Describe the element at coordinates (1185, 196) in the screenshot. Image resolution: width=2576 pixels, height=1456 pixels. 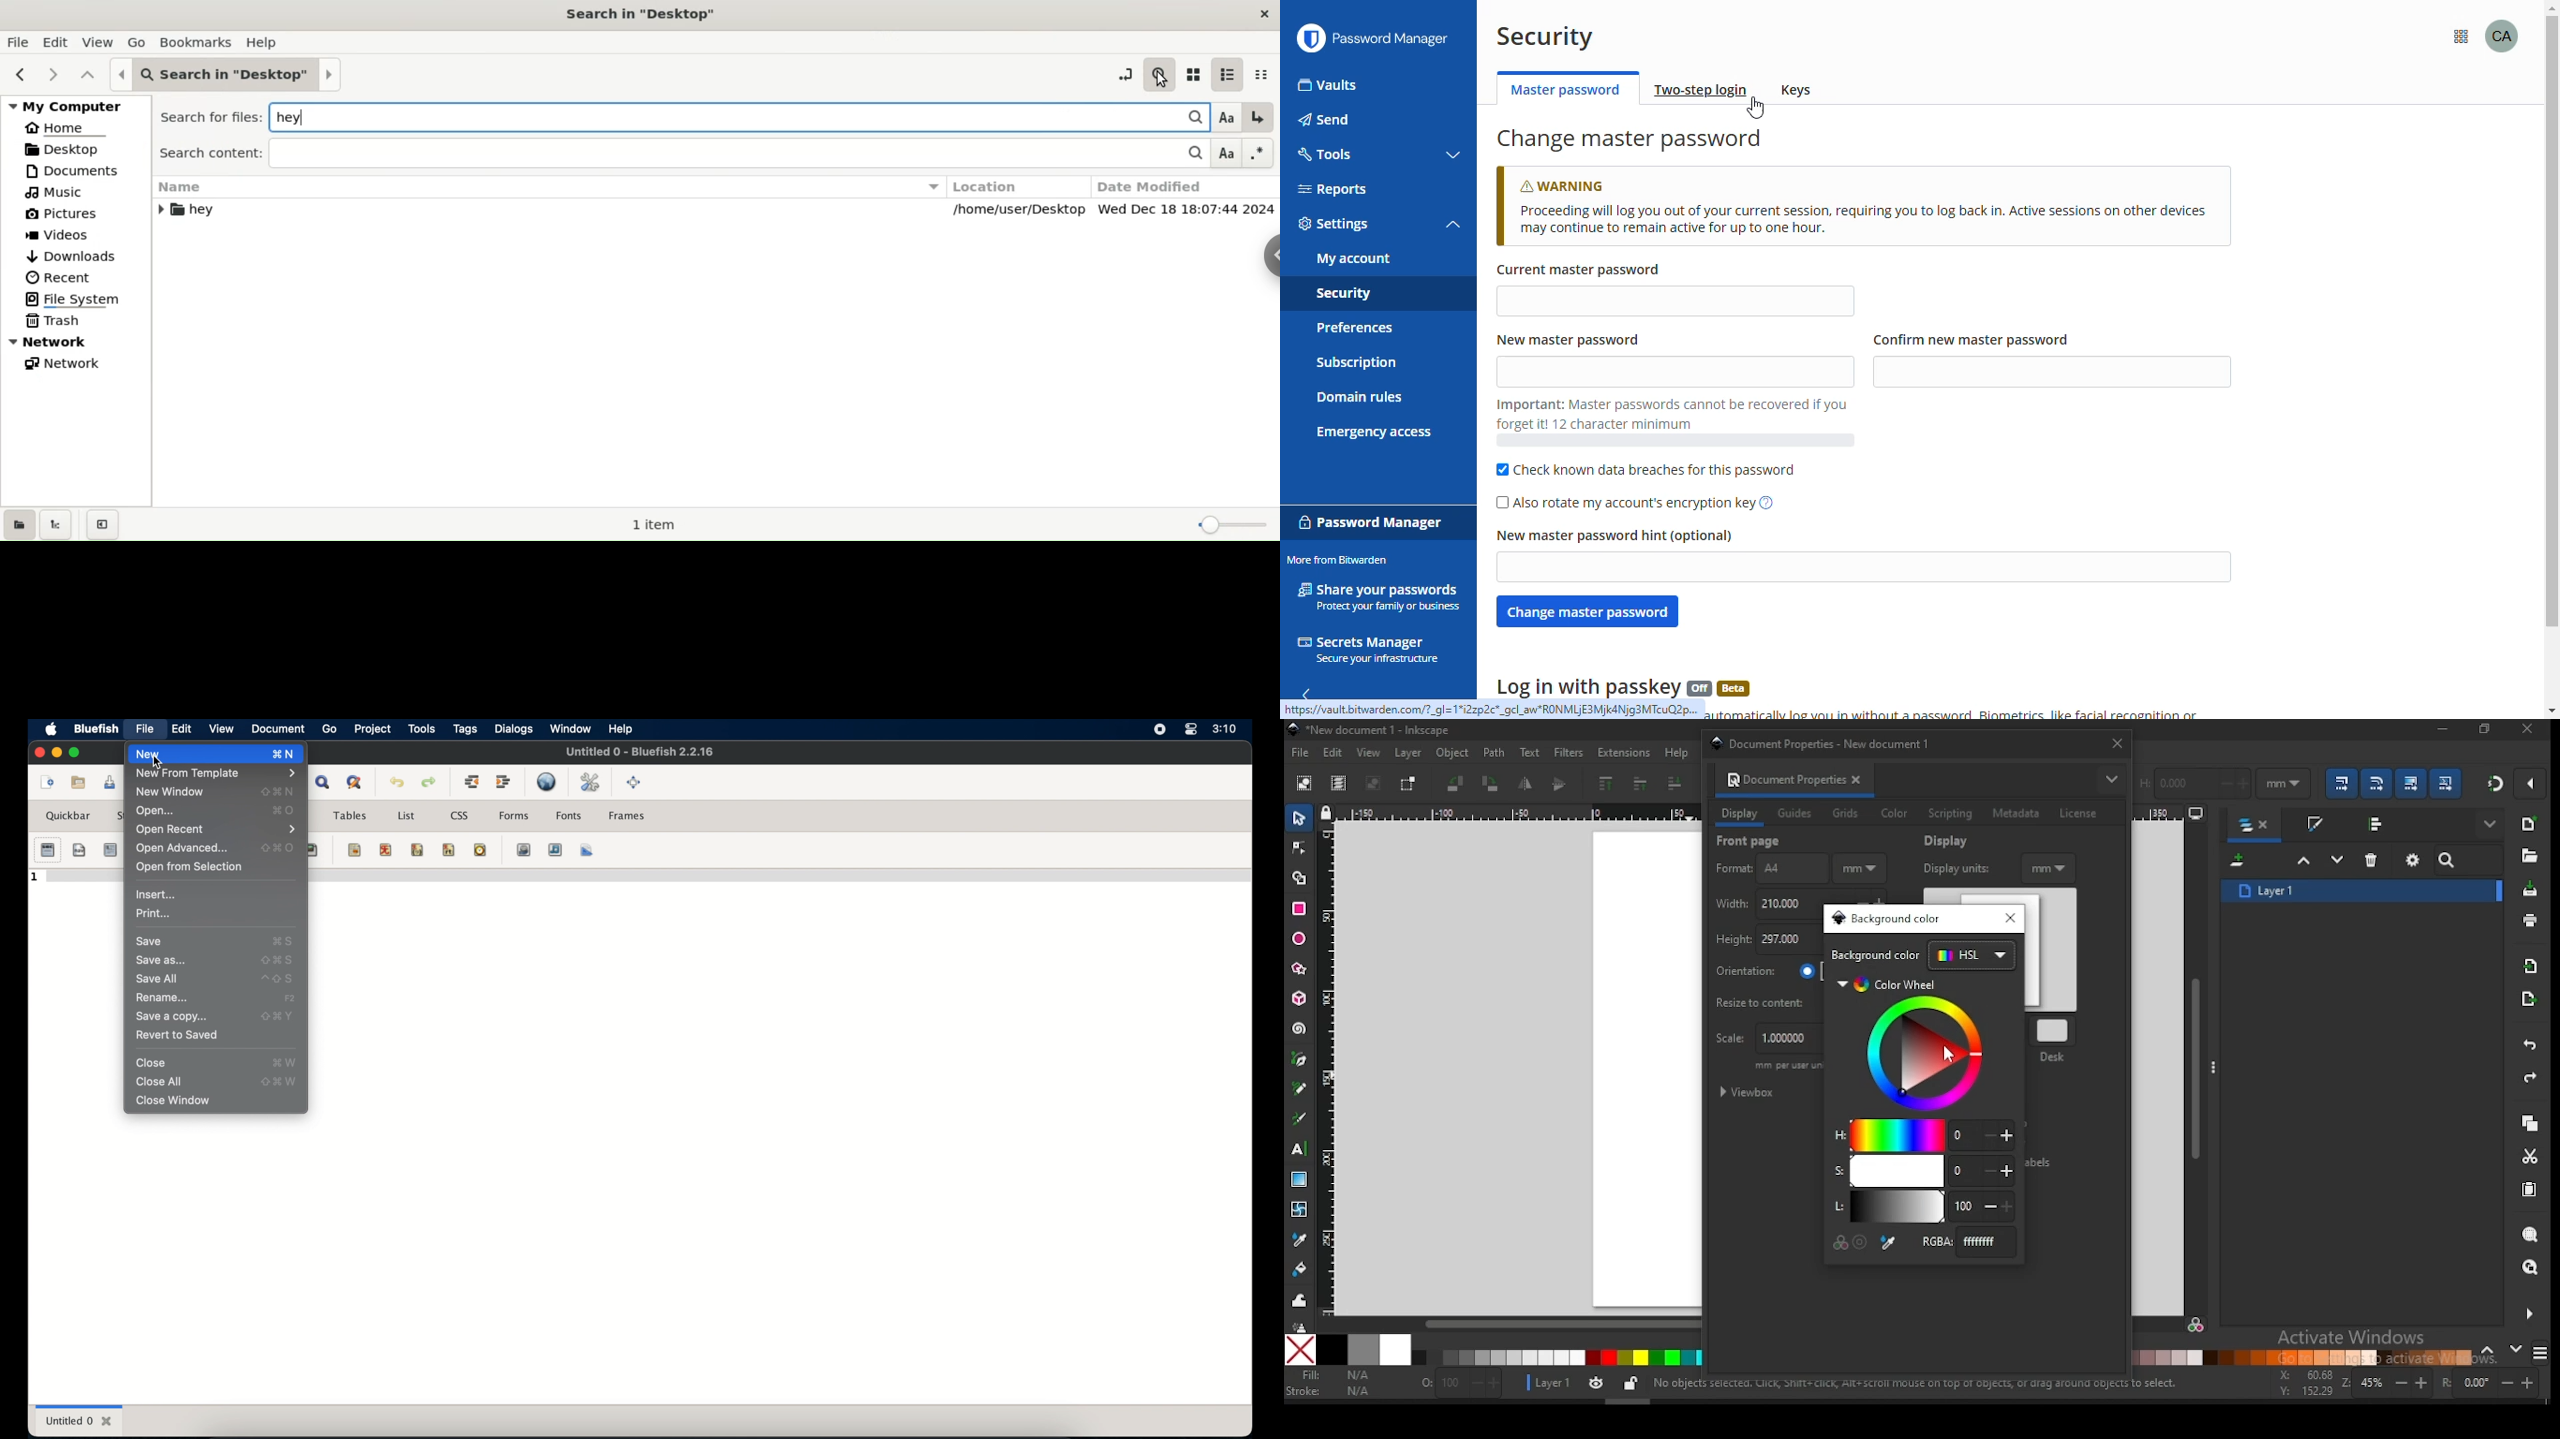
I see `Date Modified
Wed Dec 18 18:07:44 2024` at that location.